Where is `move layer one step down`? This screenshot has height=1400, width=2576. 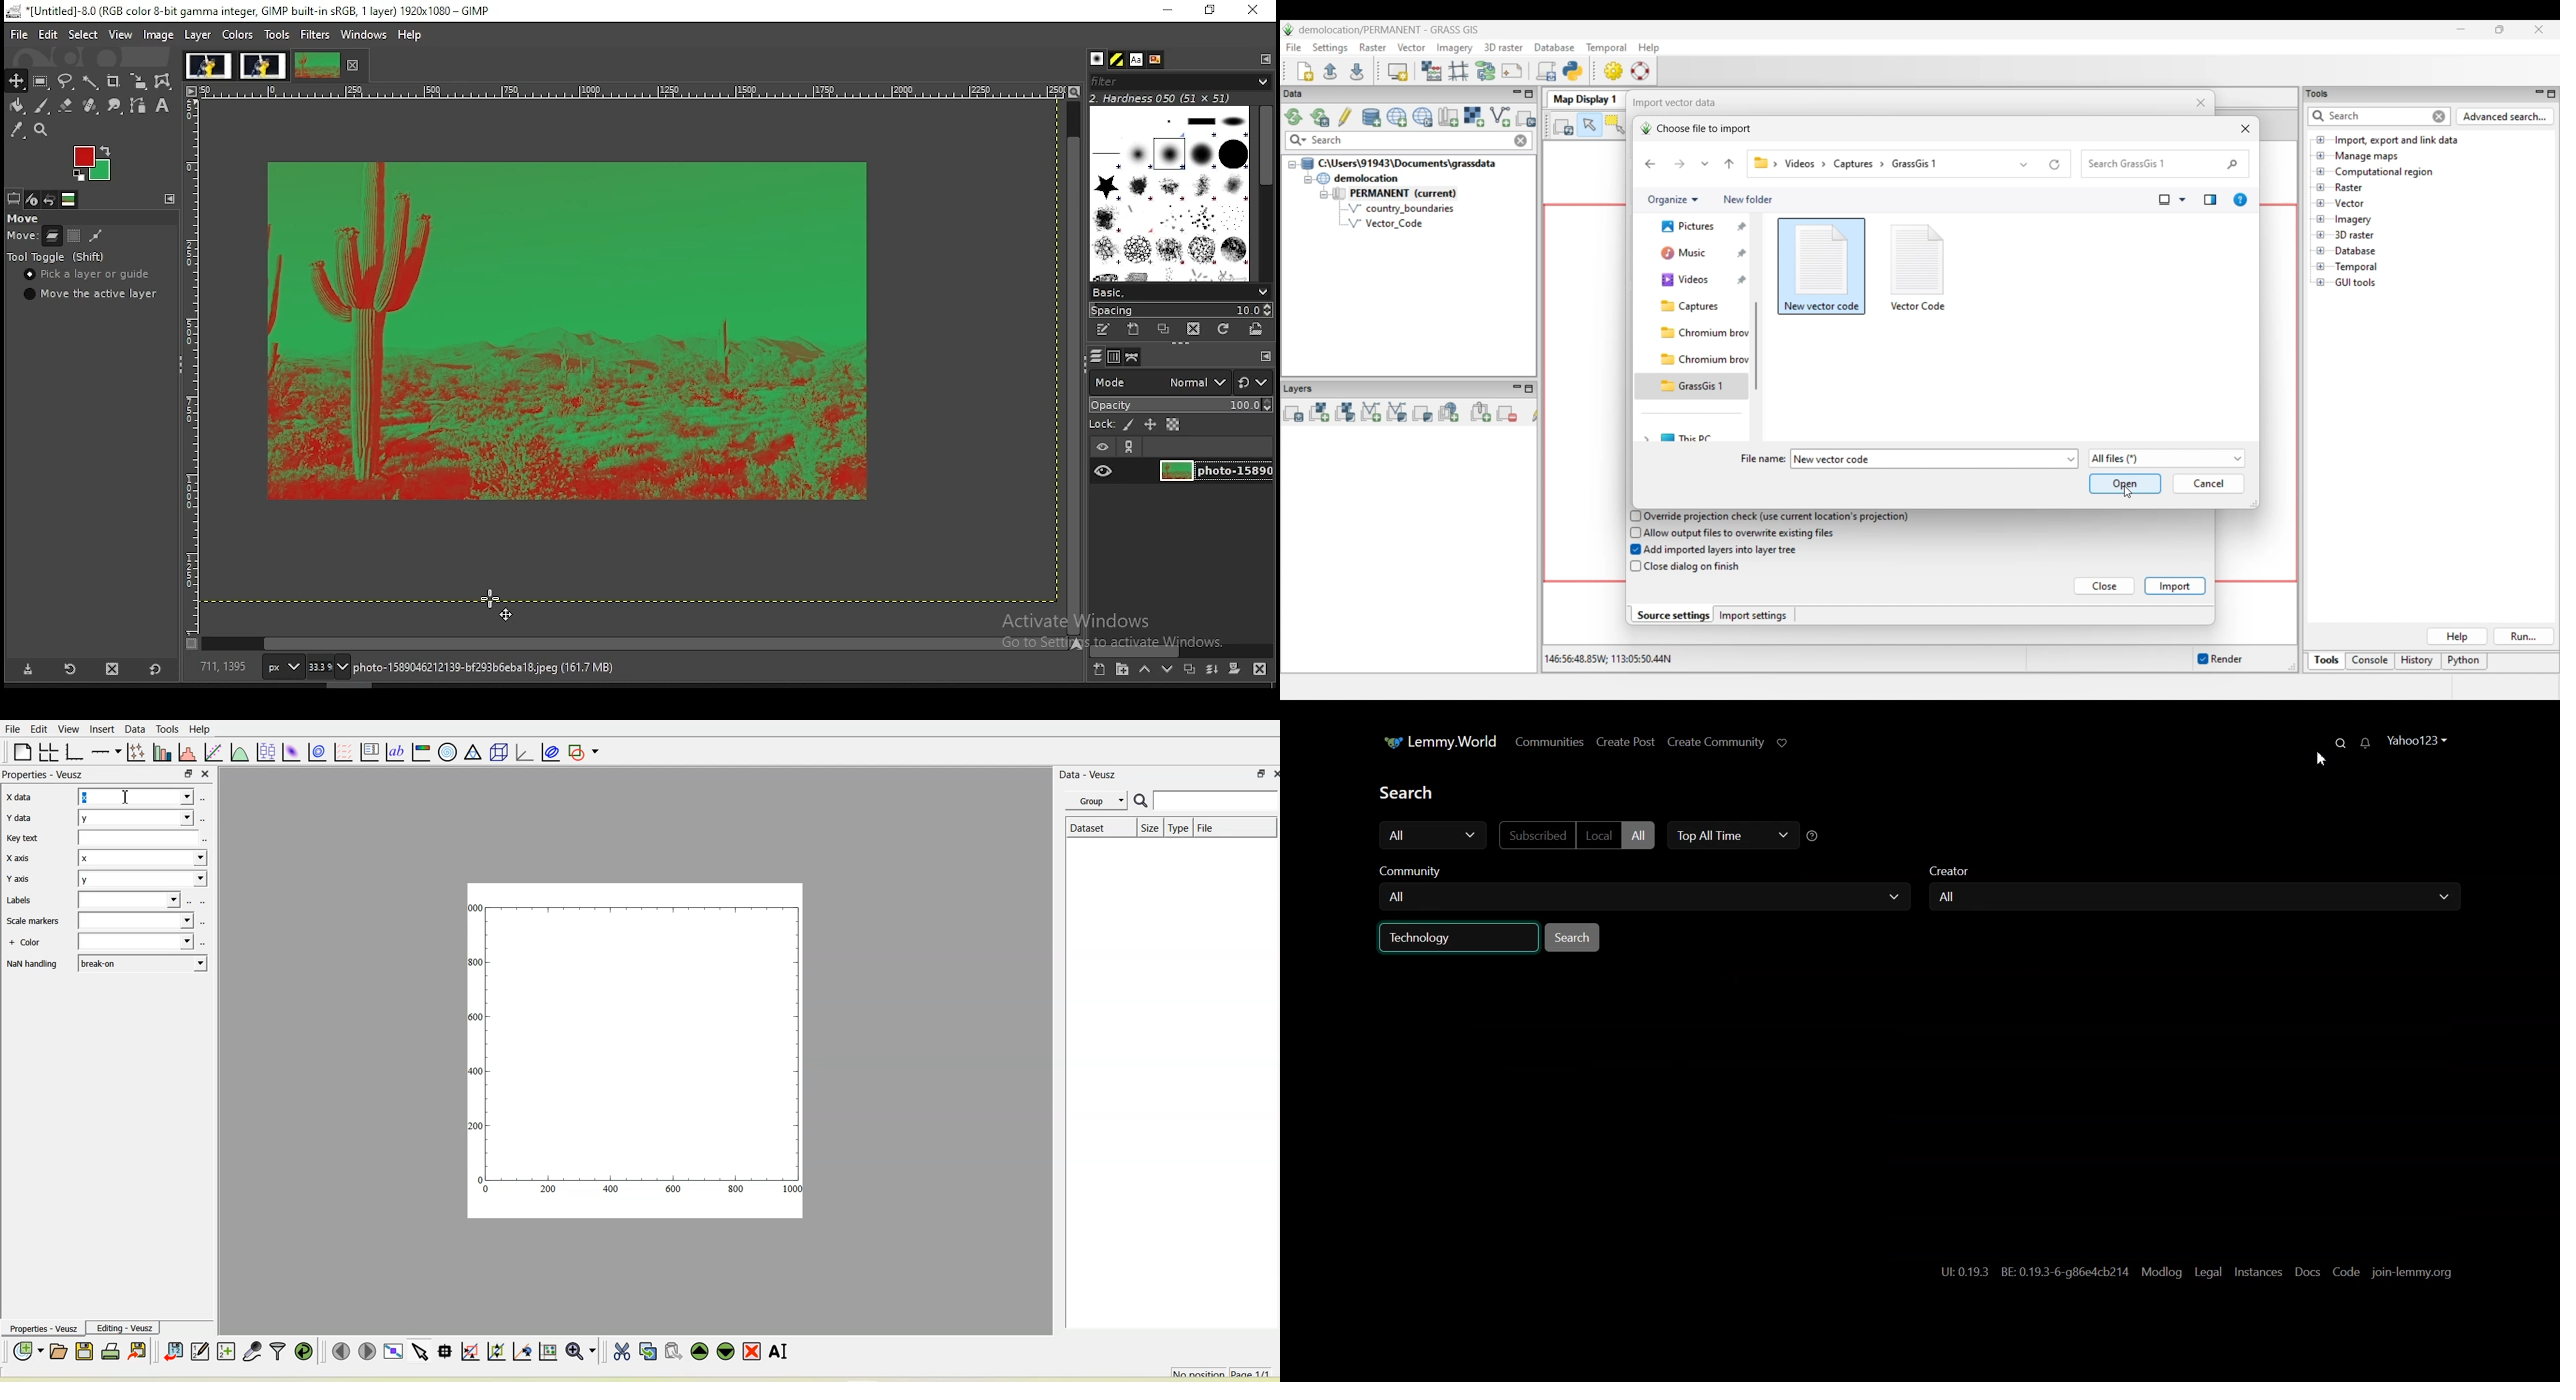
move layer one step down is located at coordinates (1167, 669).